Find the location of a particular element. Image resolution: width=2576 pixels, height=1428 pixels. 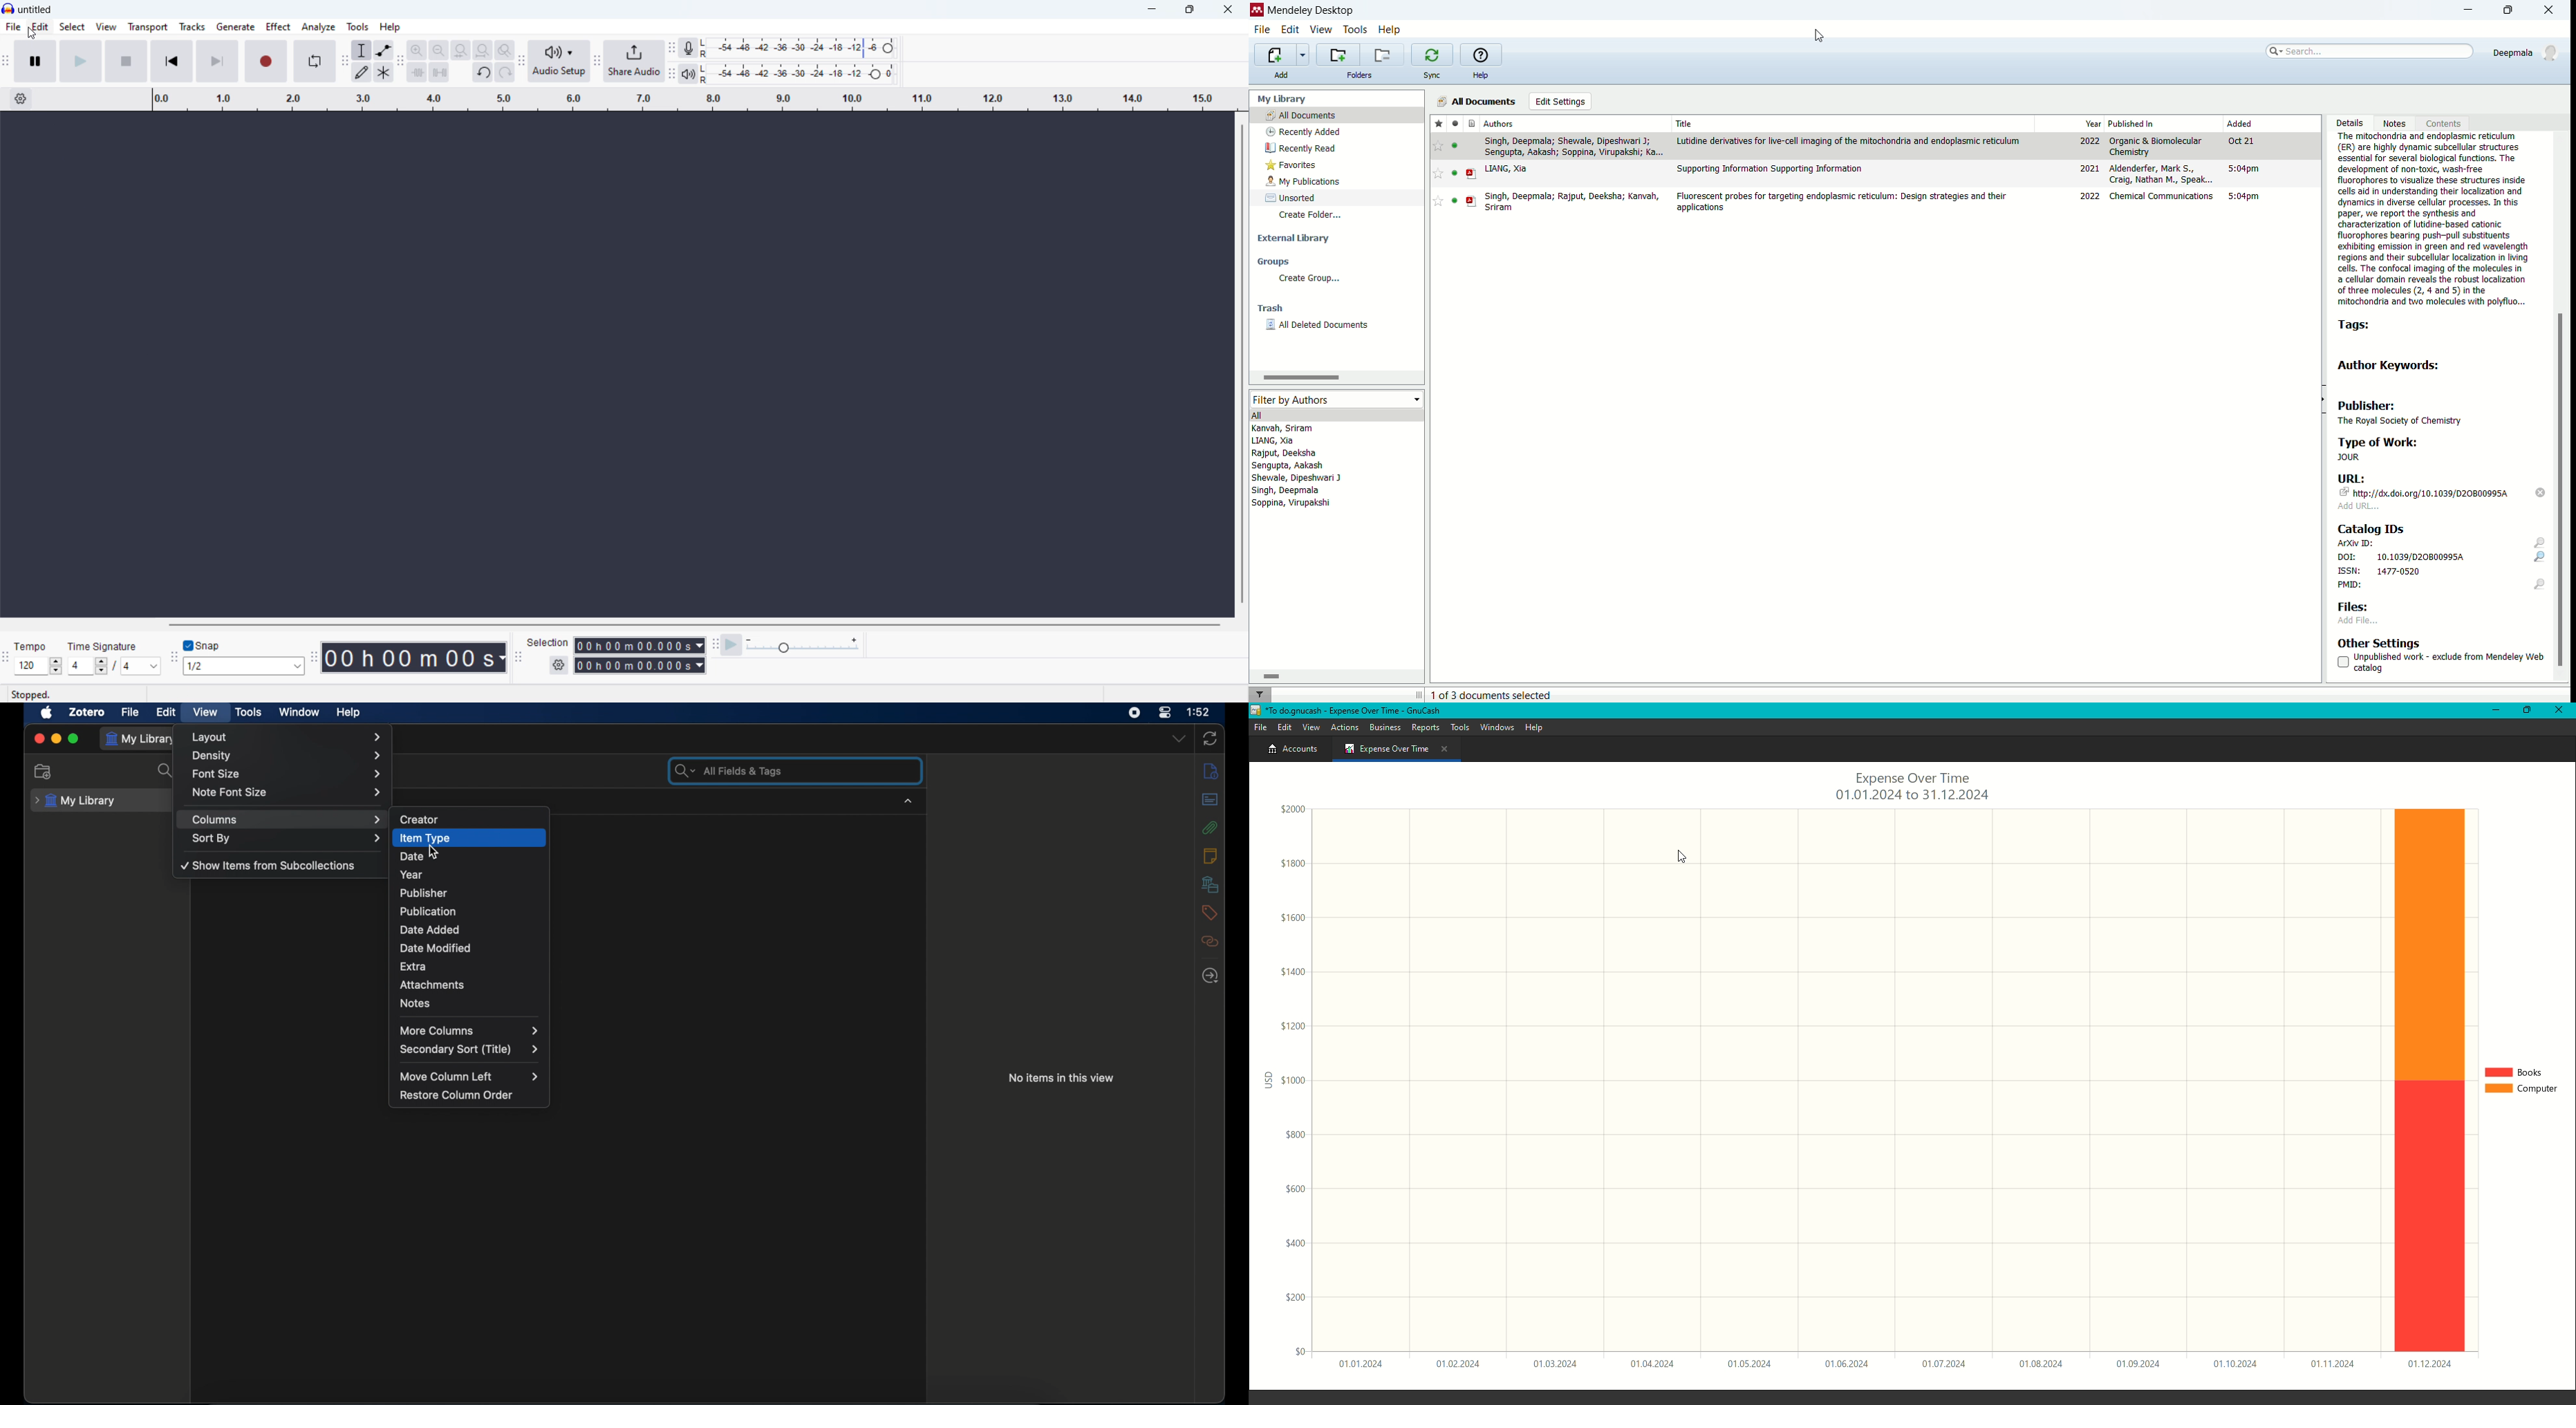

set time signature is located at coordinates (113, 666).